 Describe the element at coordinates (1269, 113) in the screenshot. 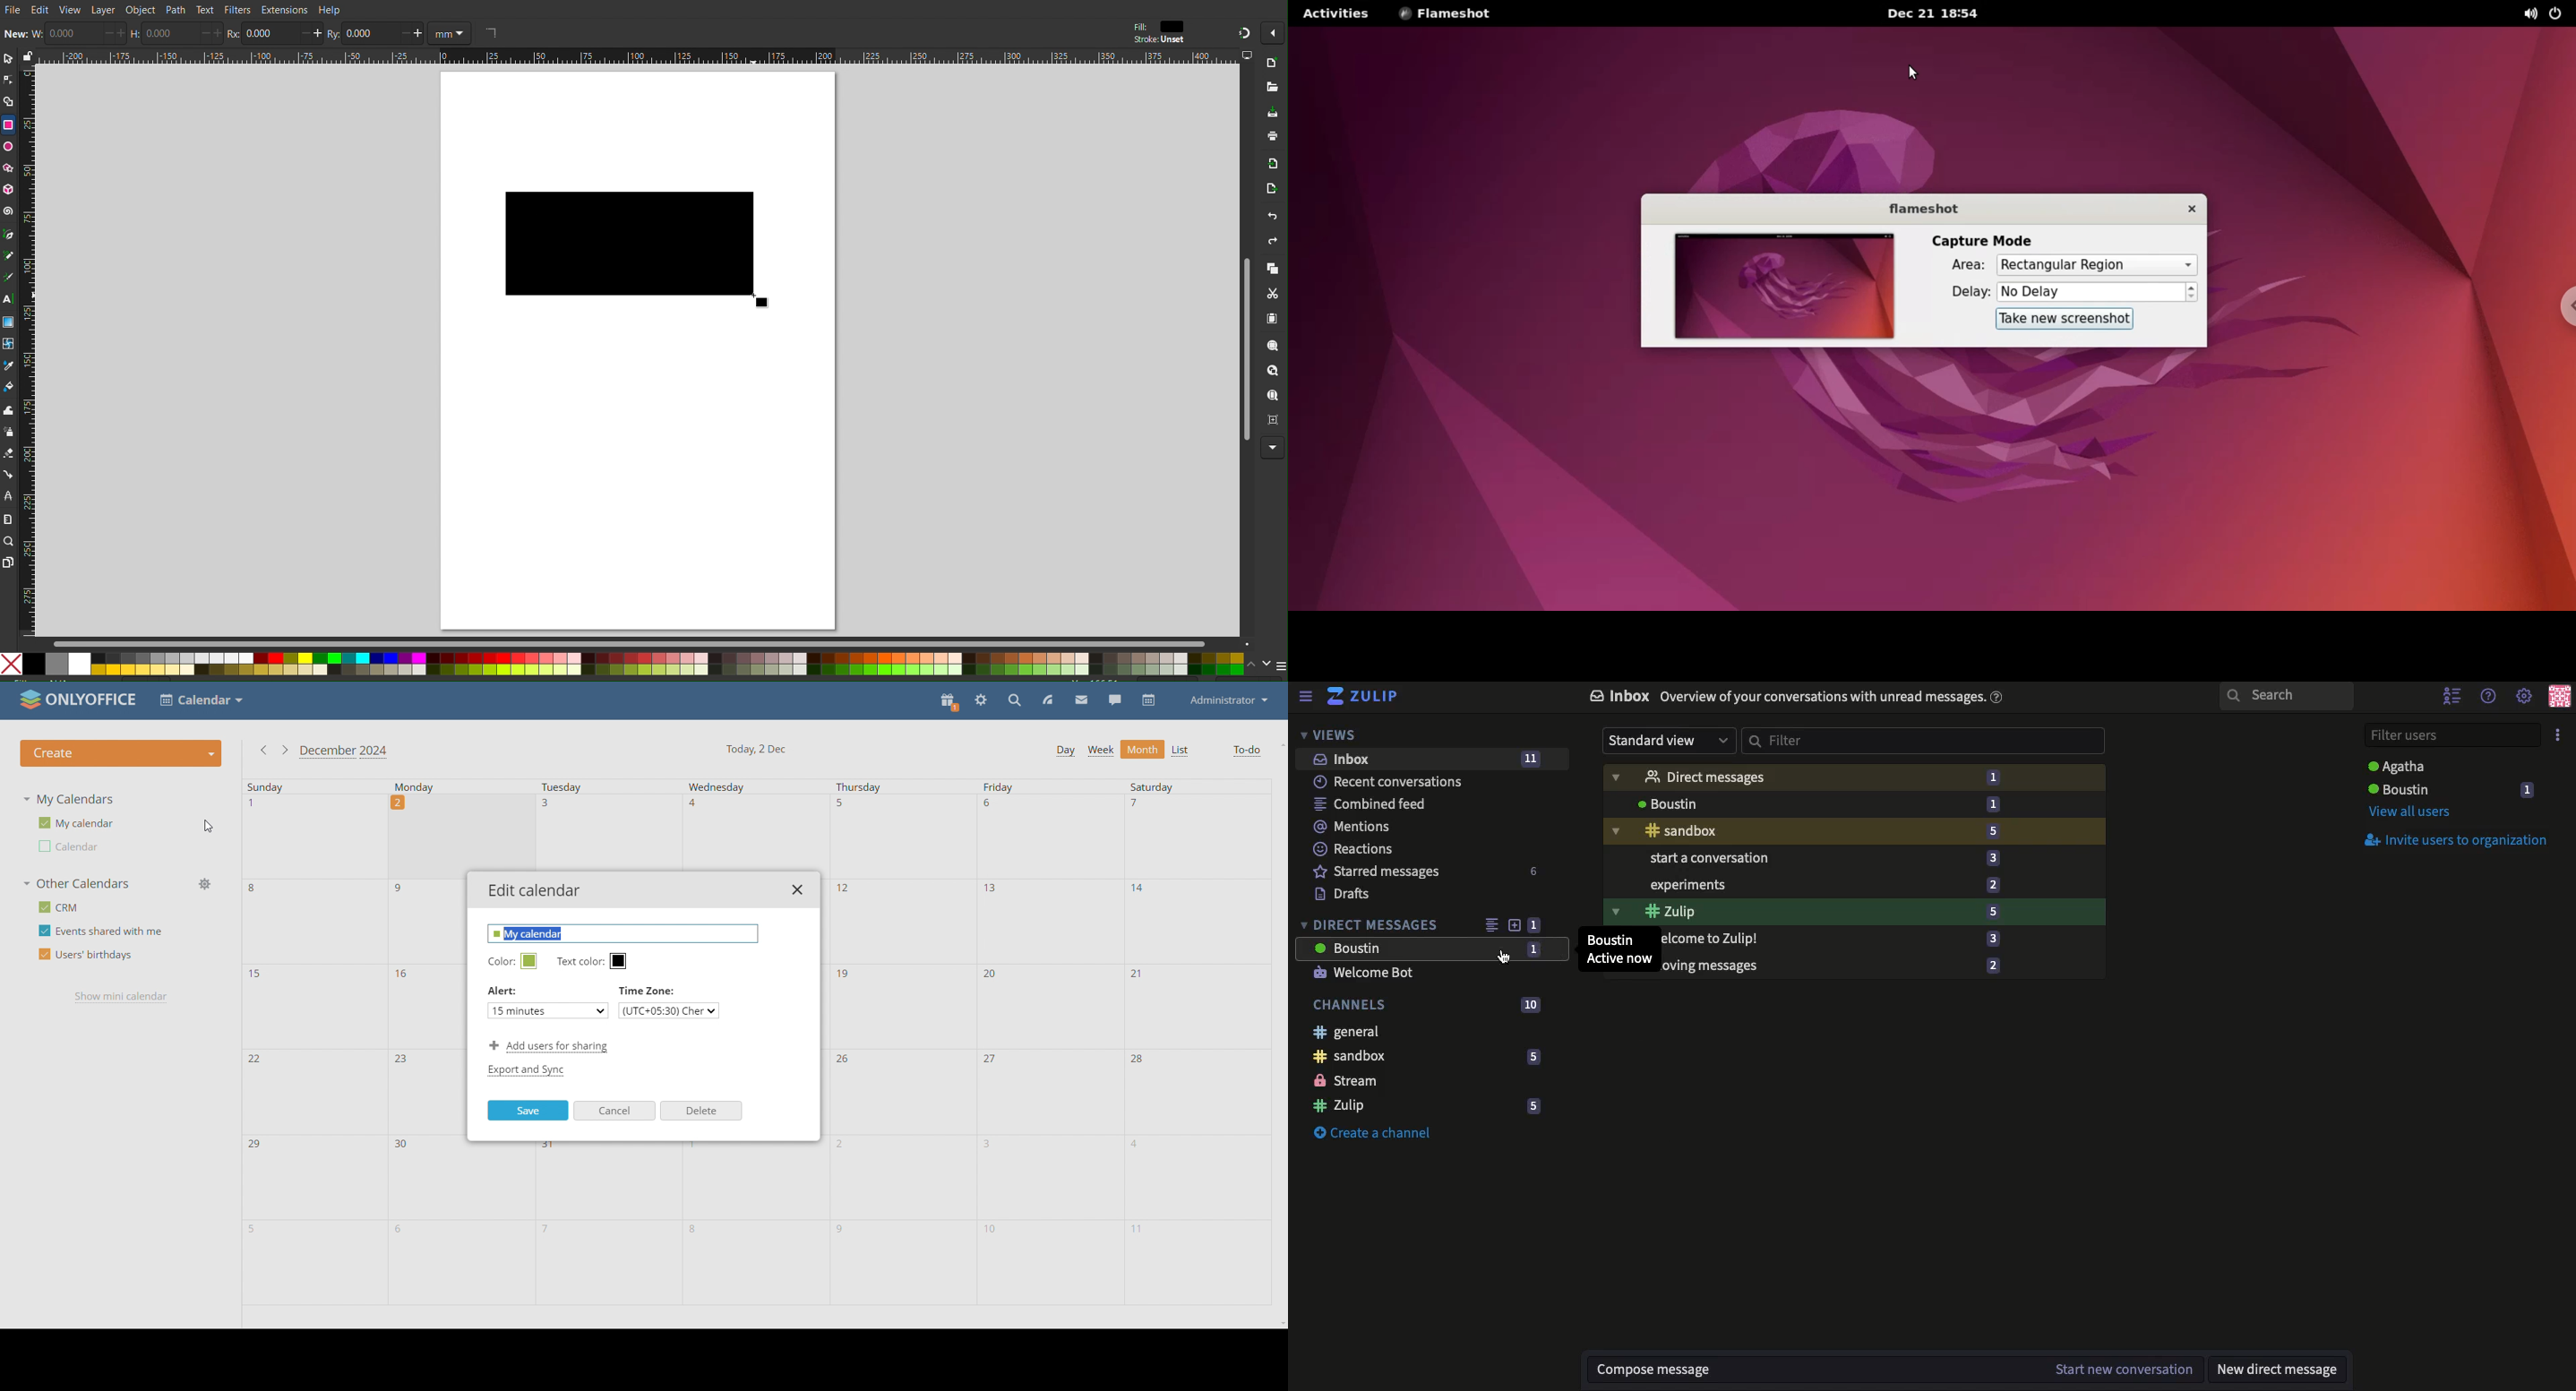

I see `Save` at that location.